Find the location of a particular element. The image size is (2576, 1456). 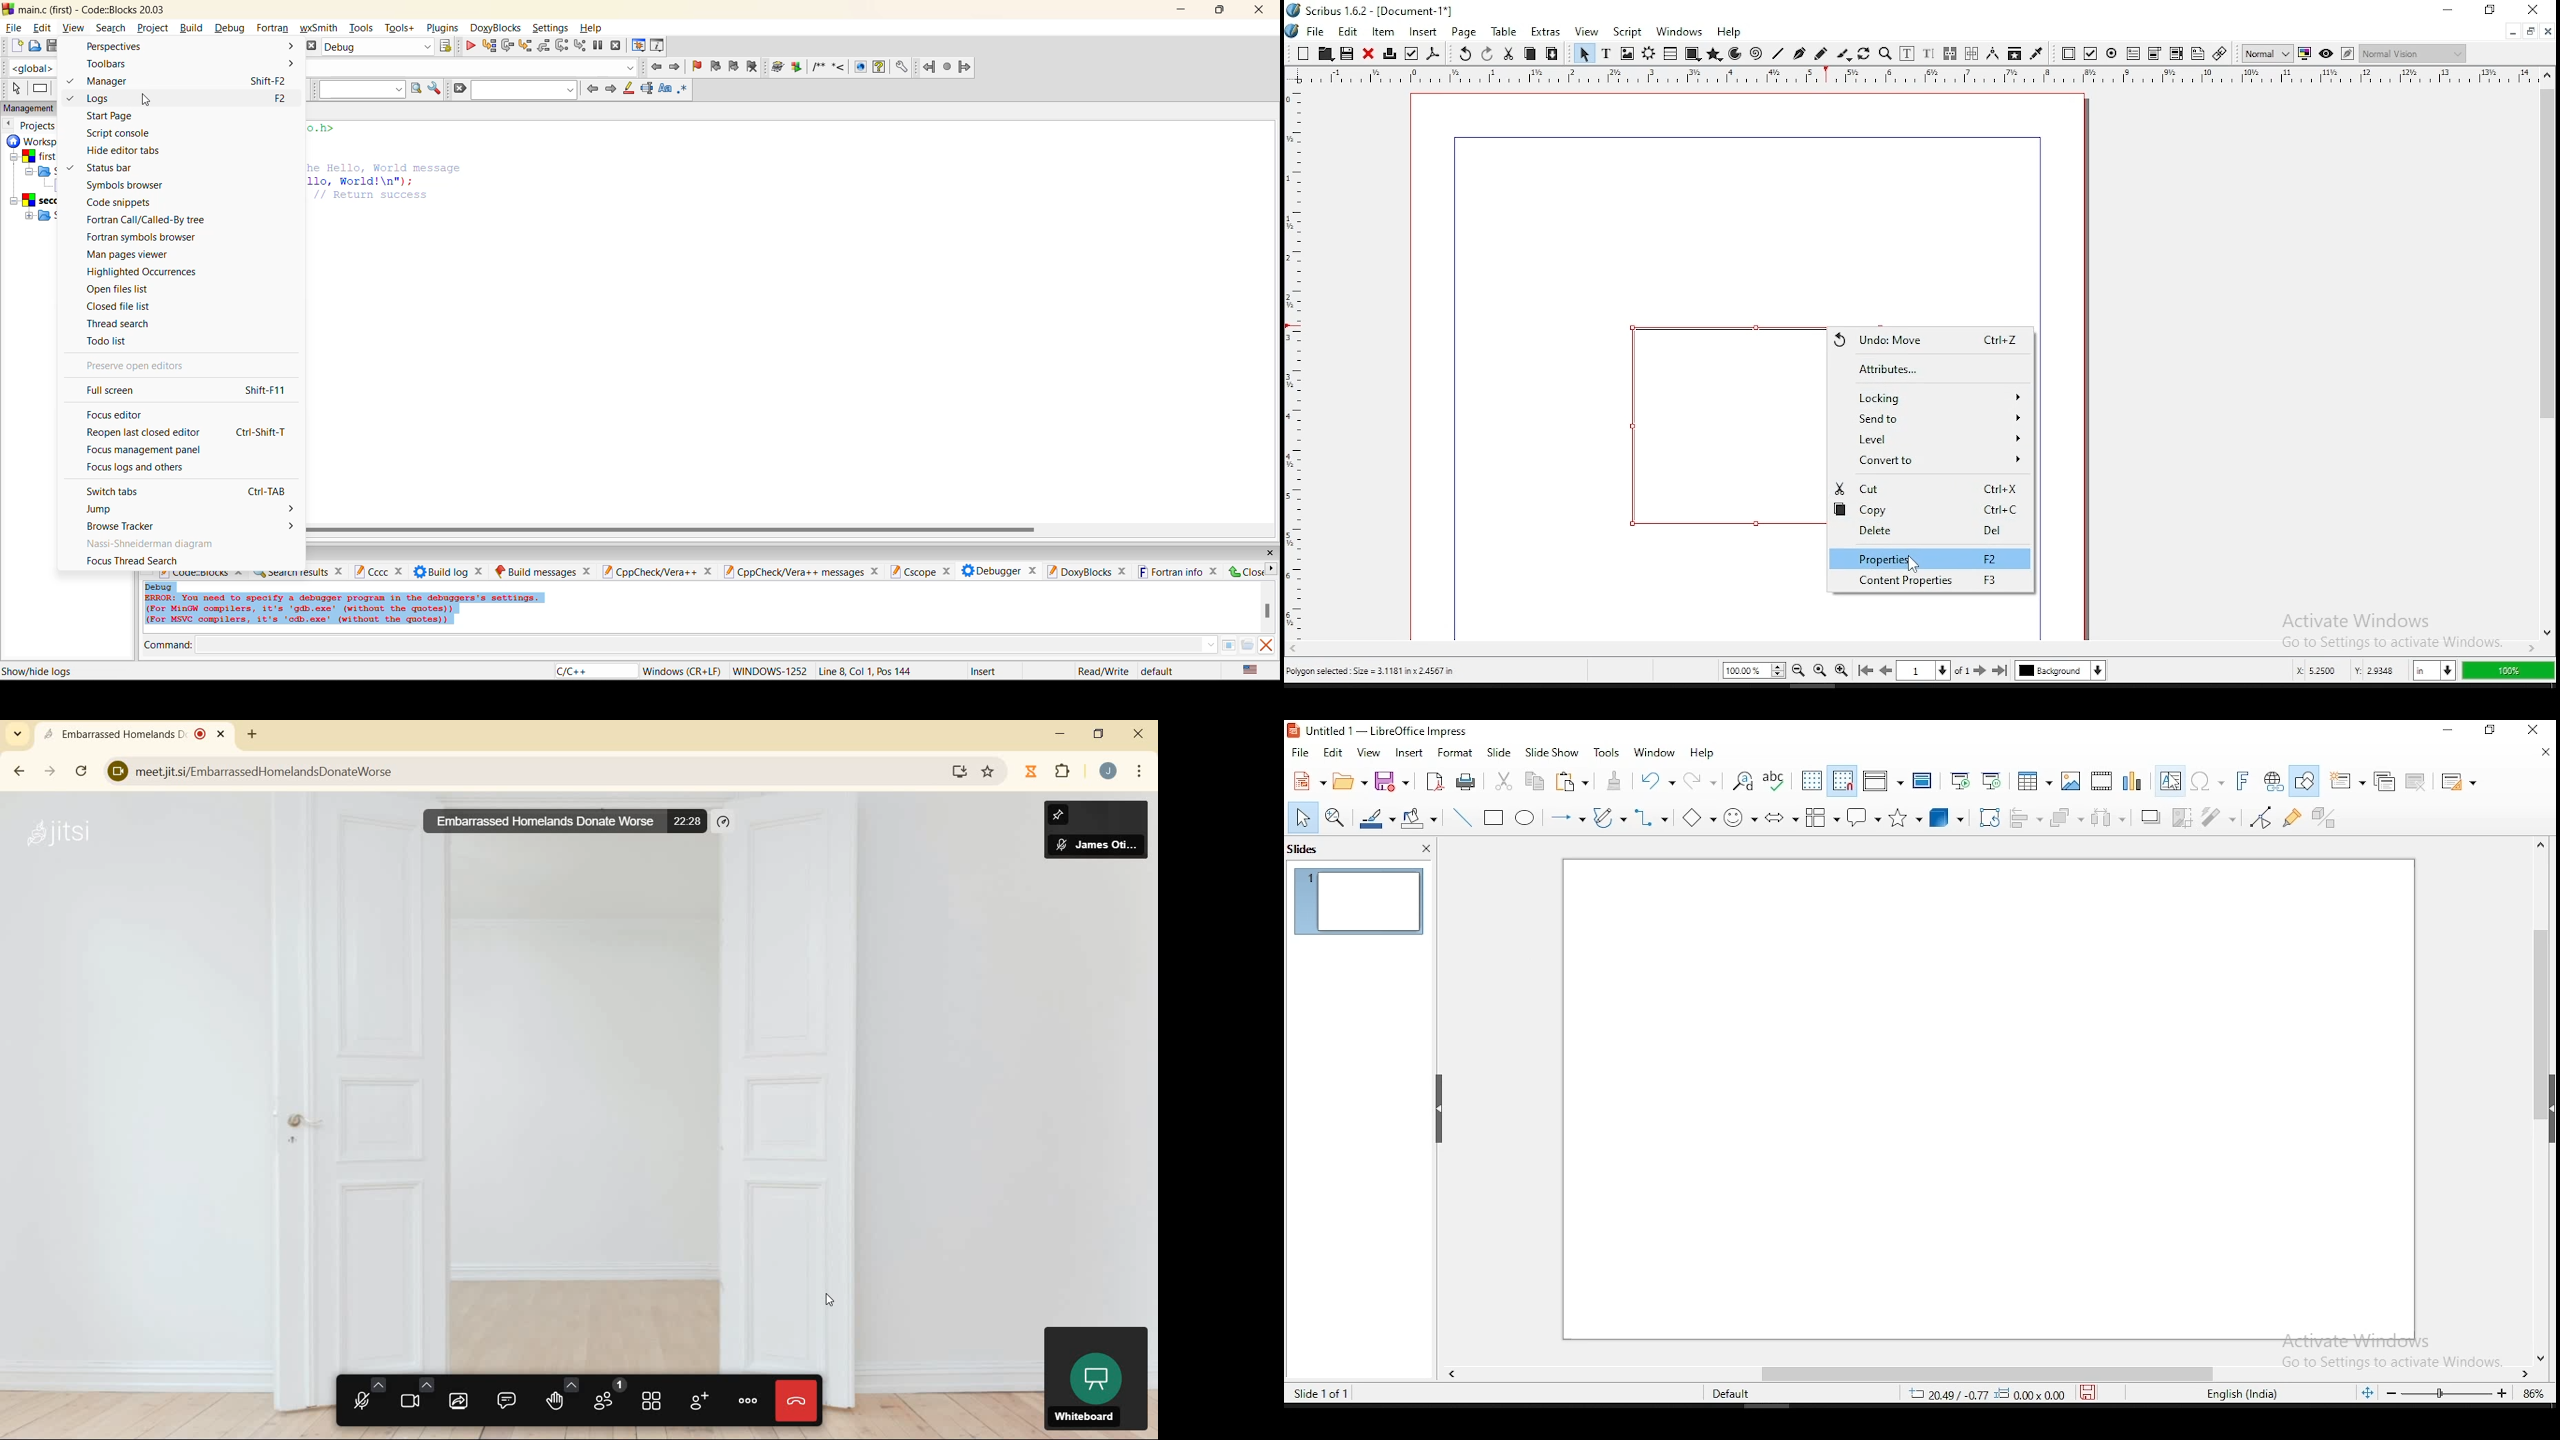

debug/continue is located at coordinates (469, 47).